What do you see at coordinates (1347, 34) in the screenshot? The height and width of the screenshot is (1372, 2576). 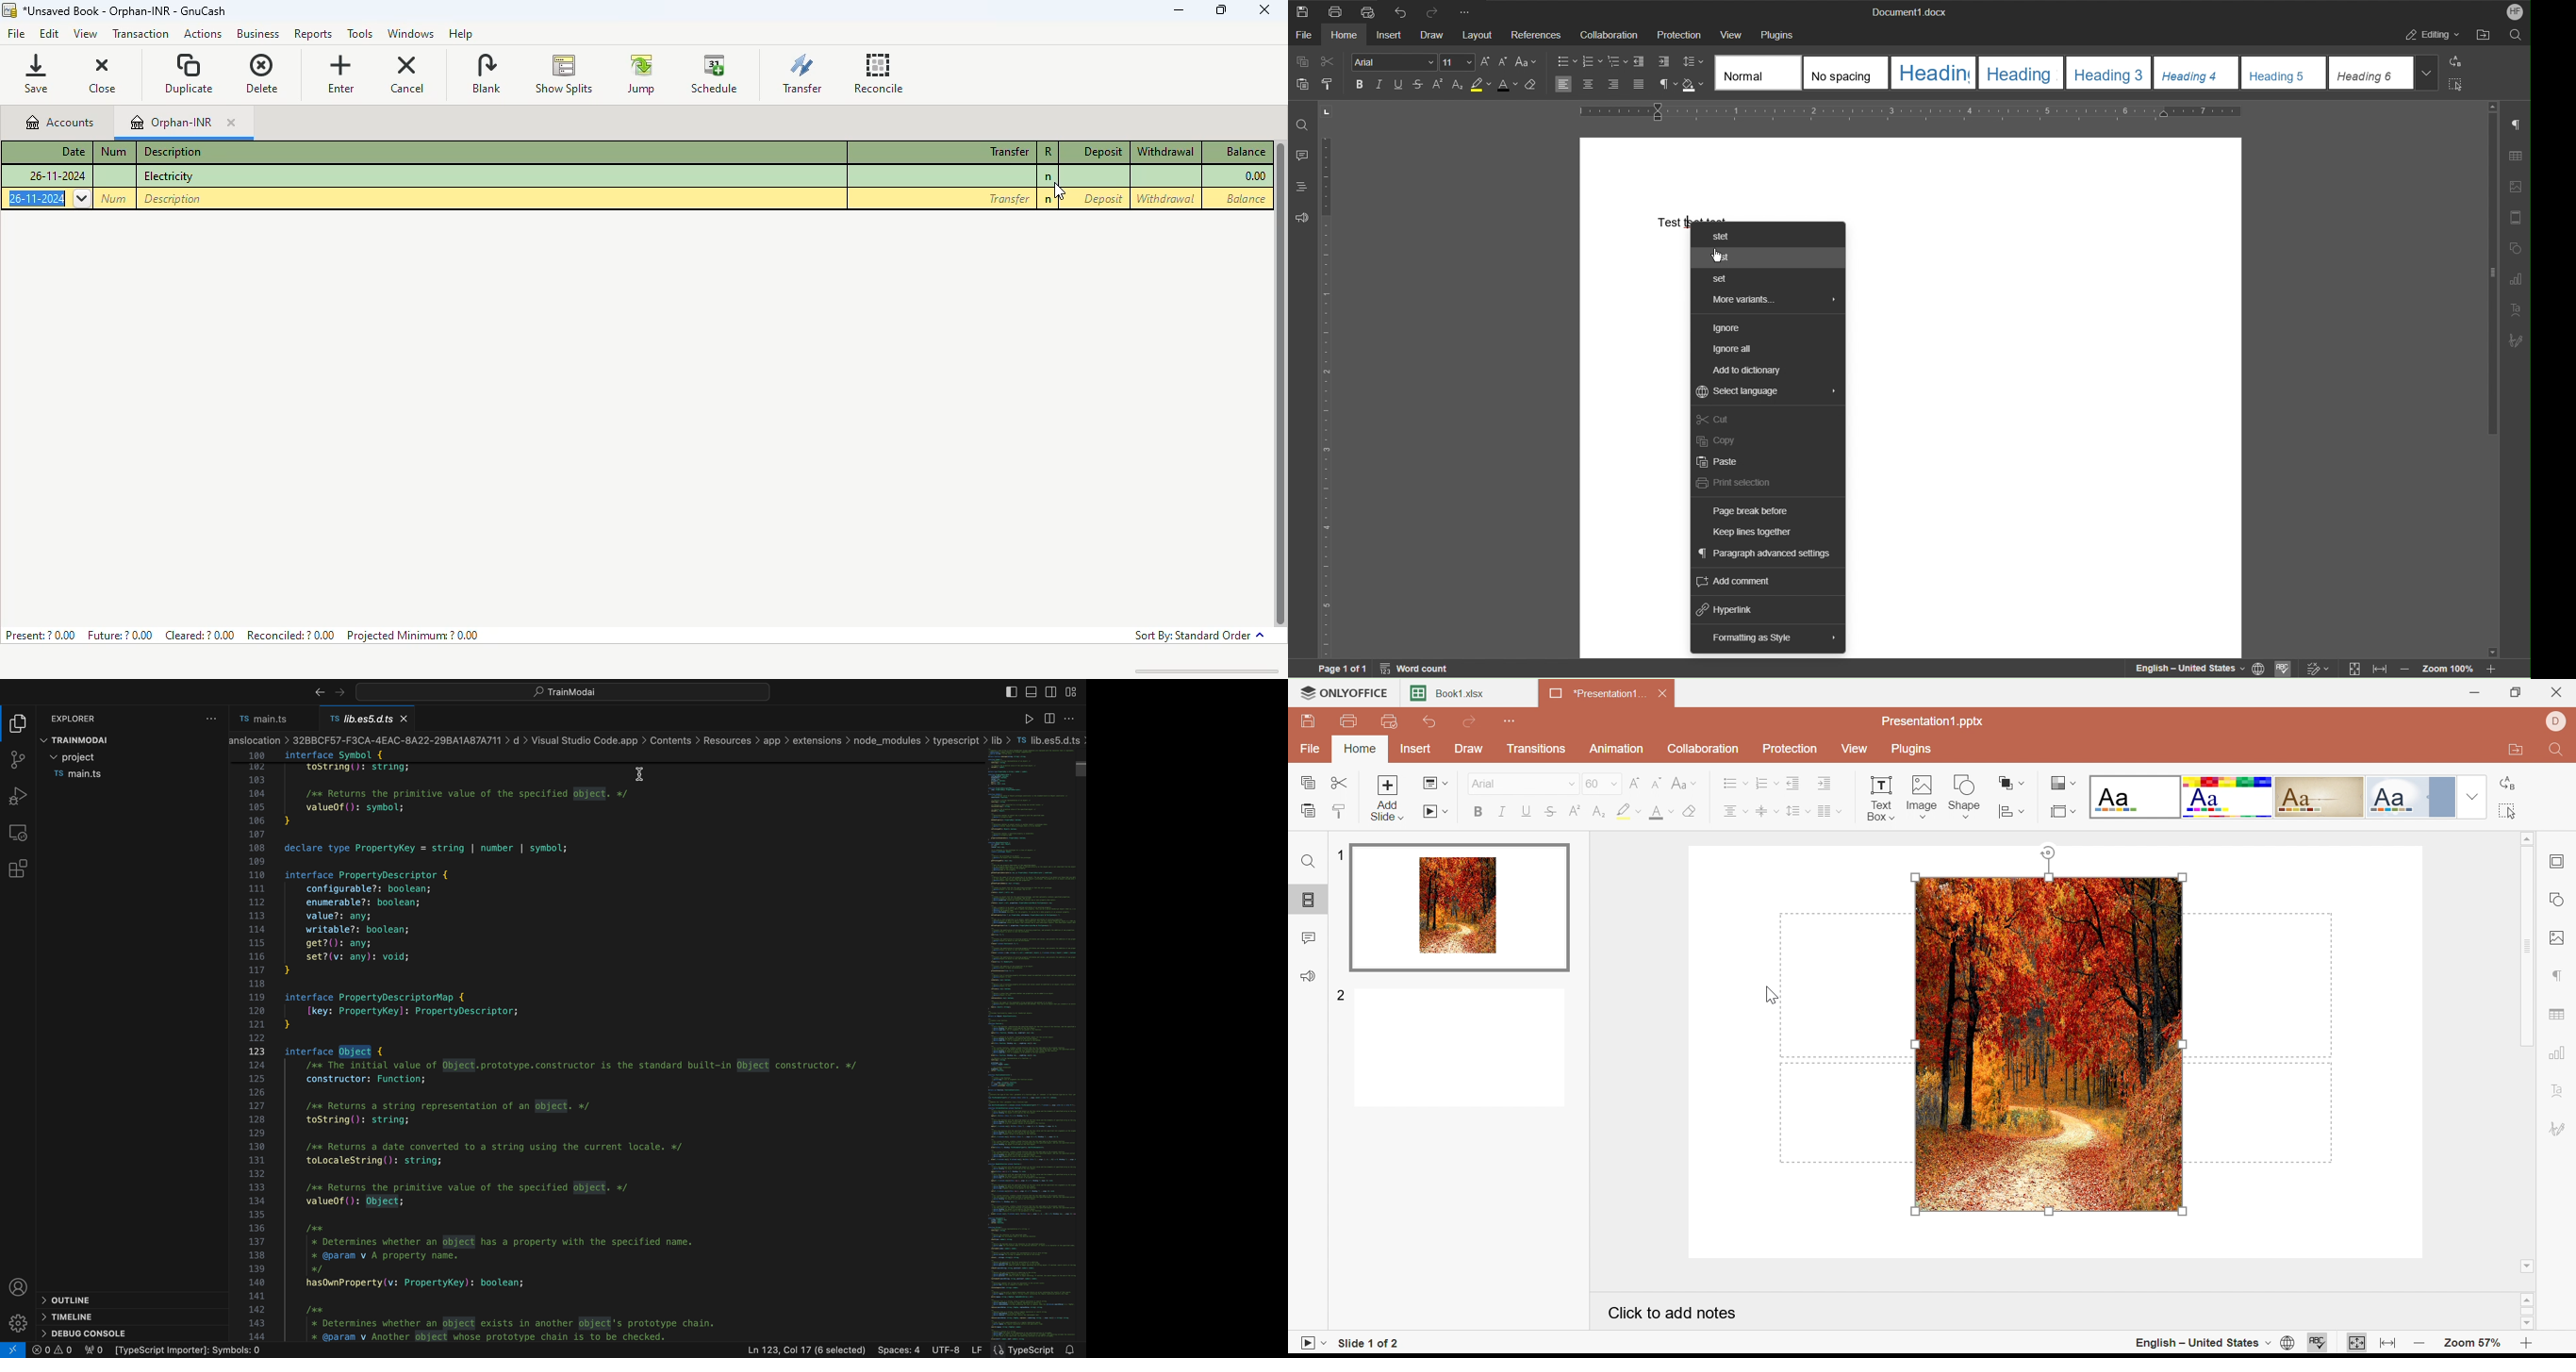 I see `Home` at bounding box center [1347, 34].